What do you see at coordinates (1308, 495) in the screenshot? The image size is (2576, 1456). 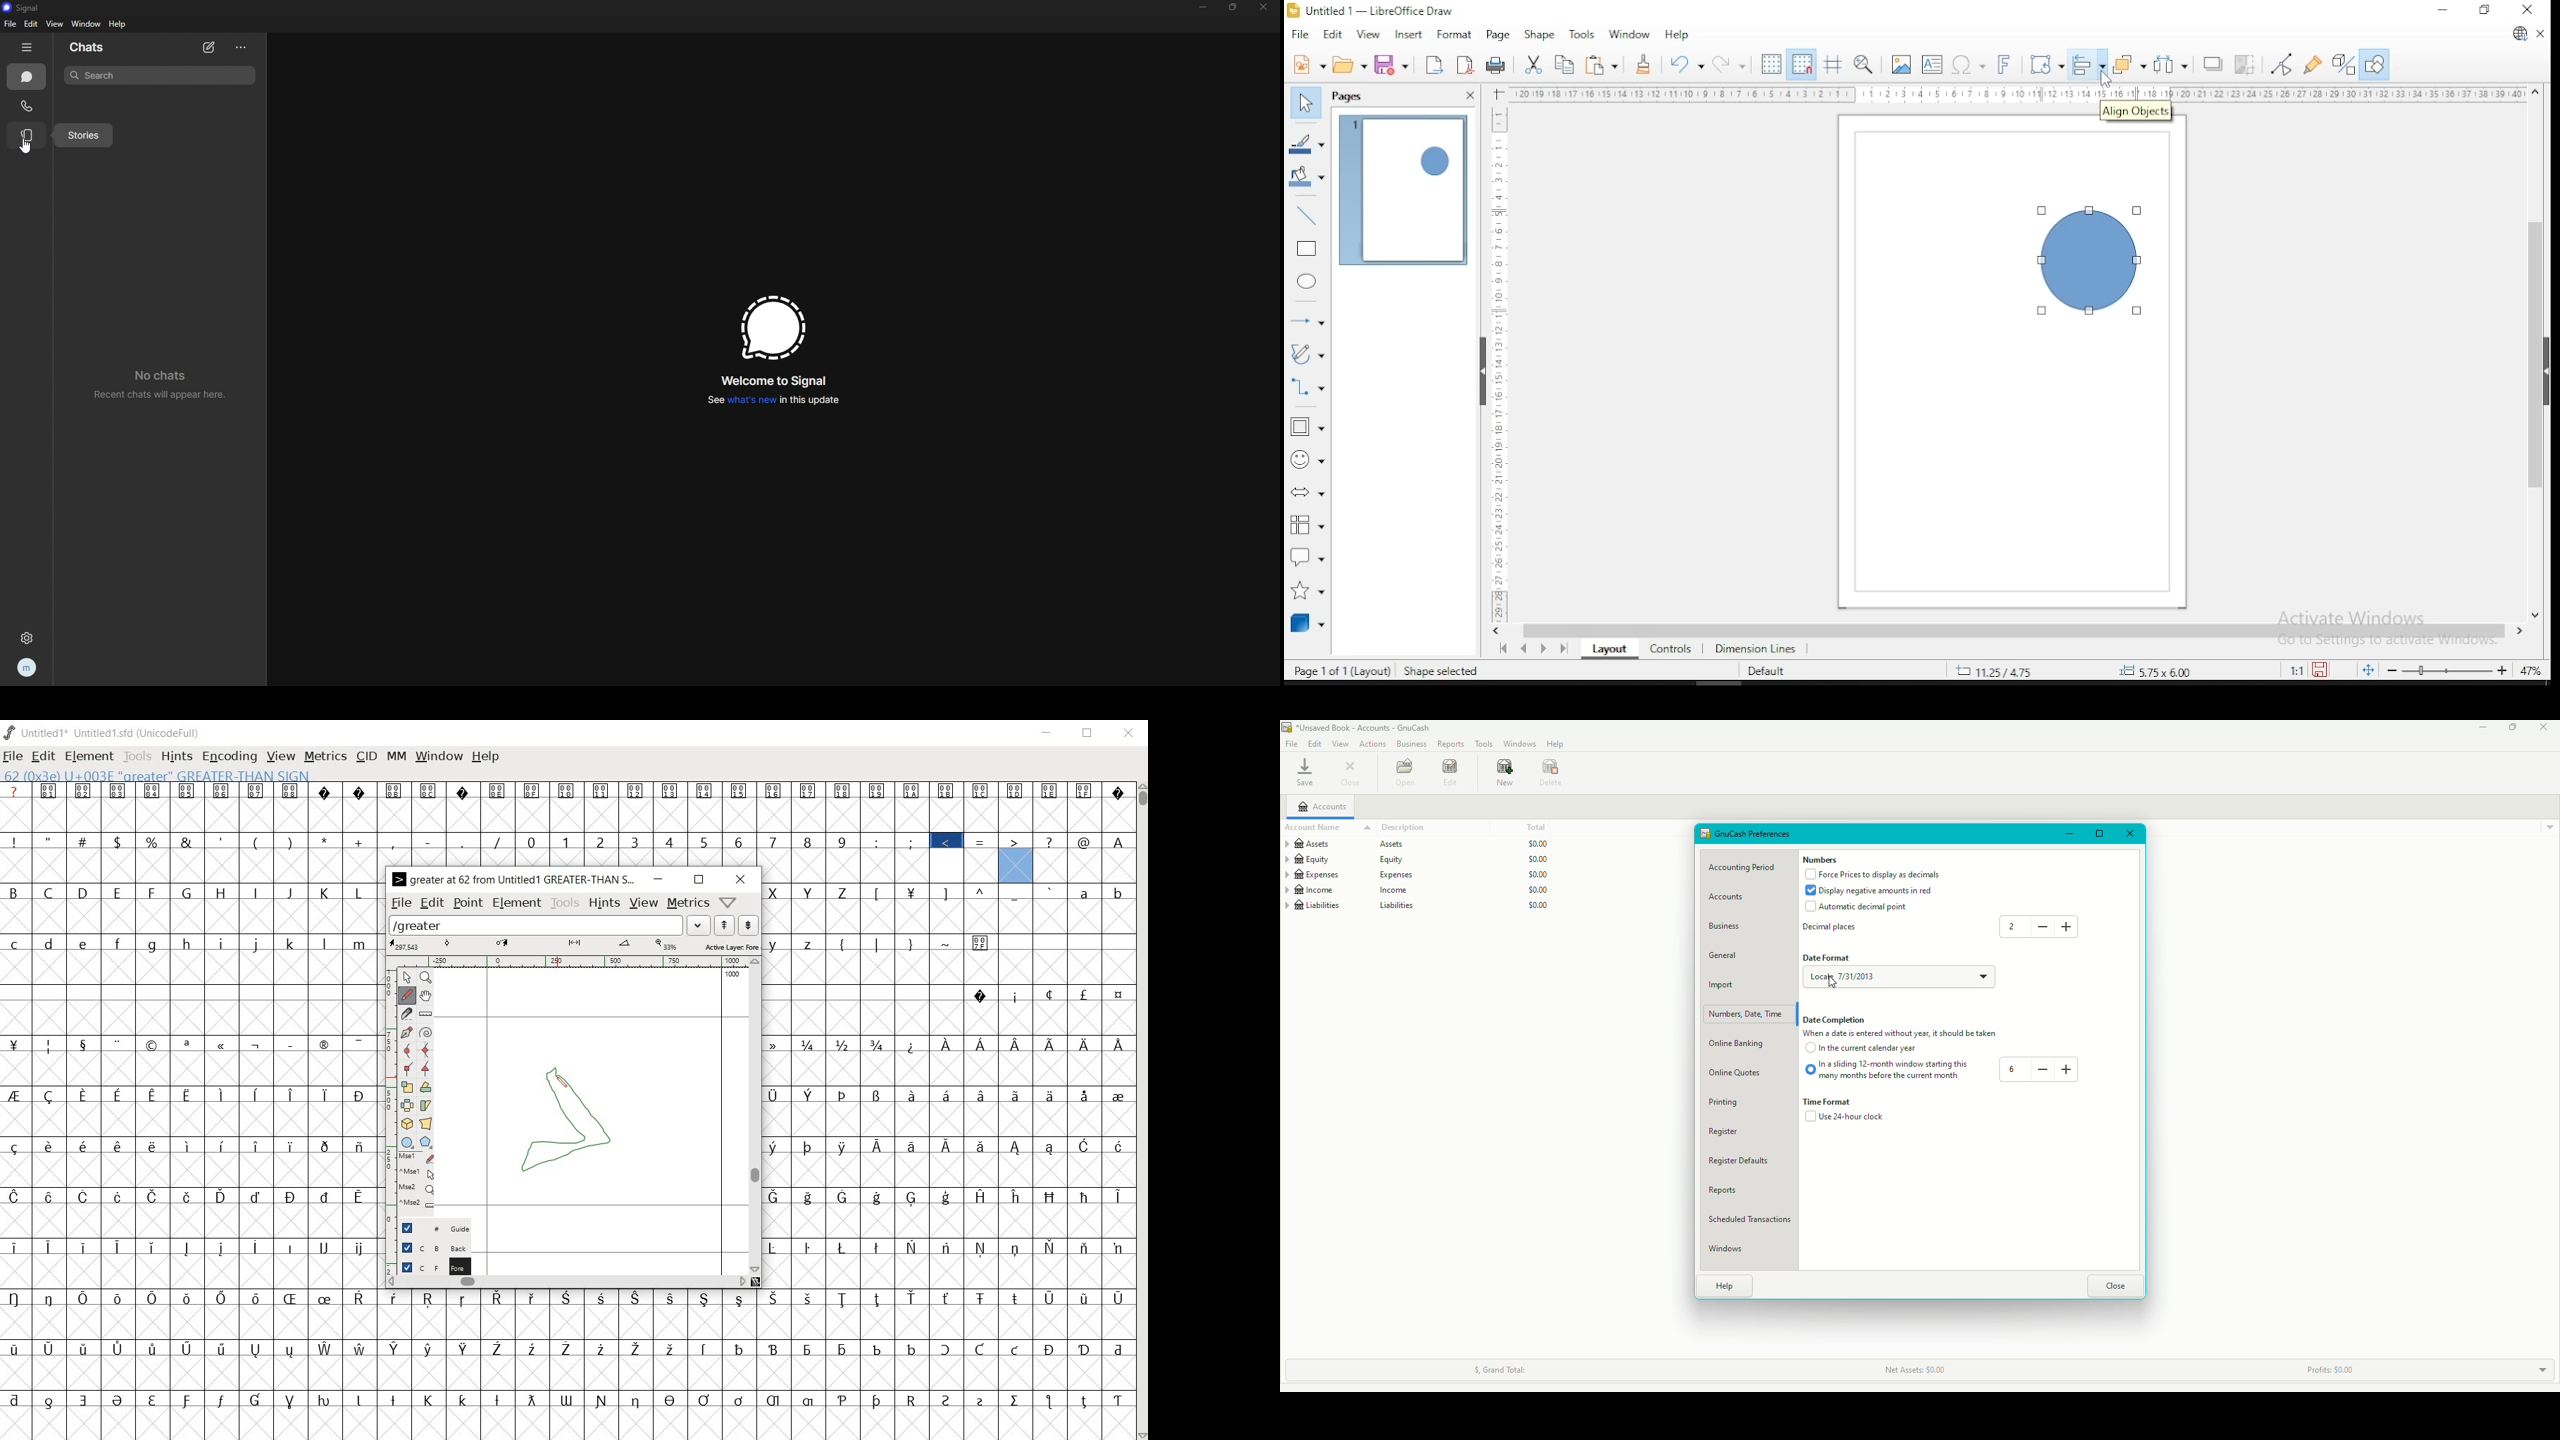 I see `block arrows` at bounding box center [1308, 495].